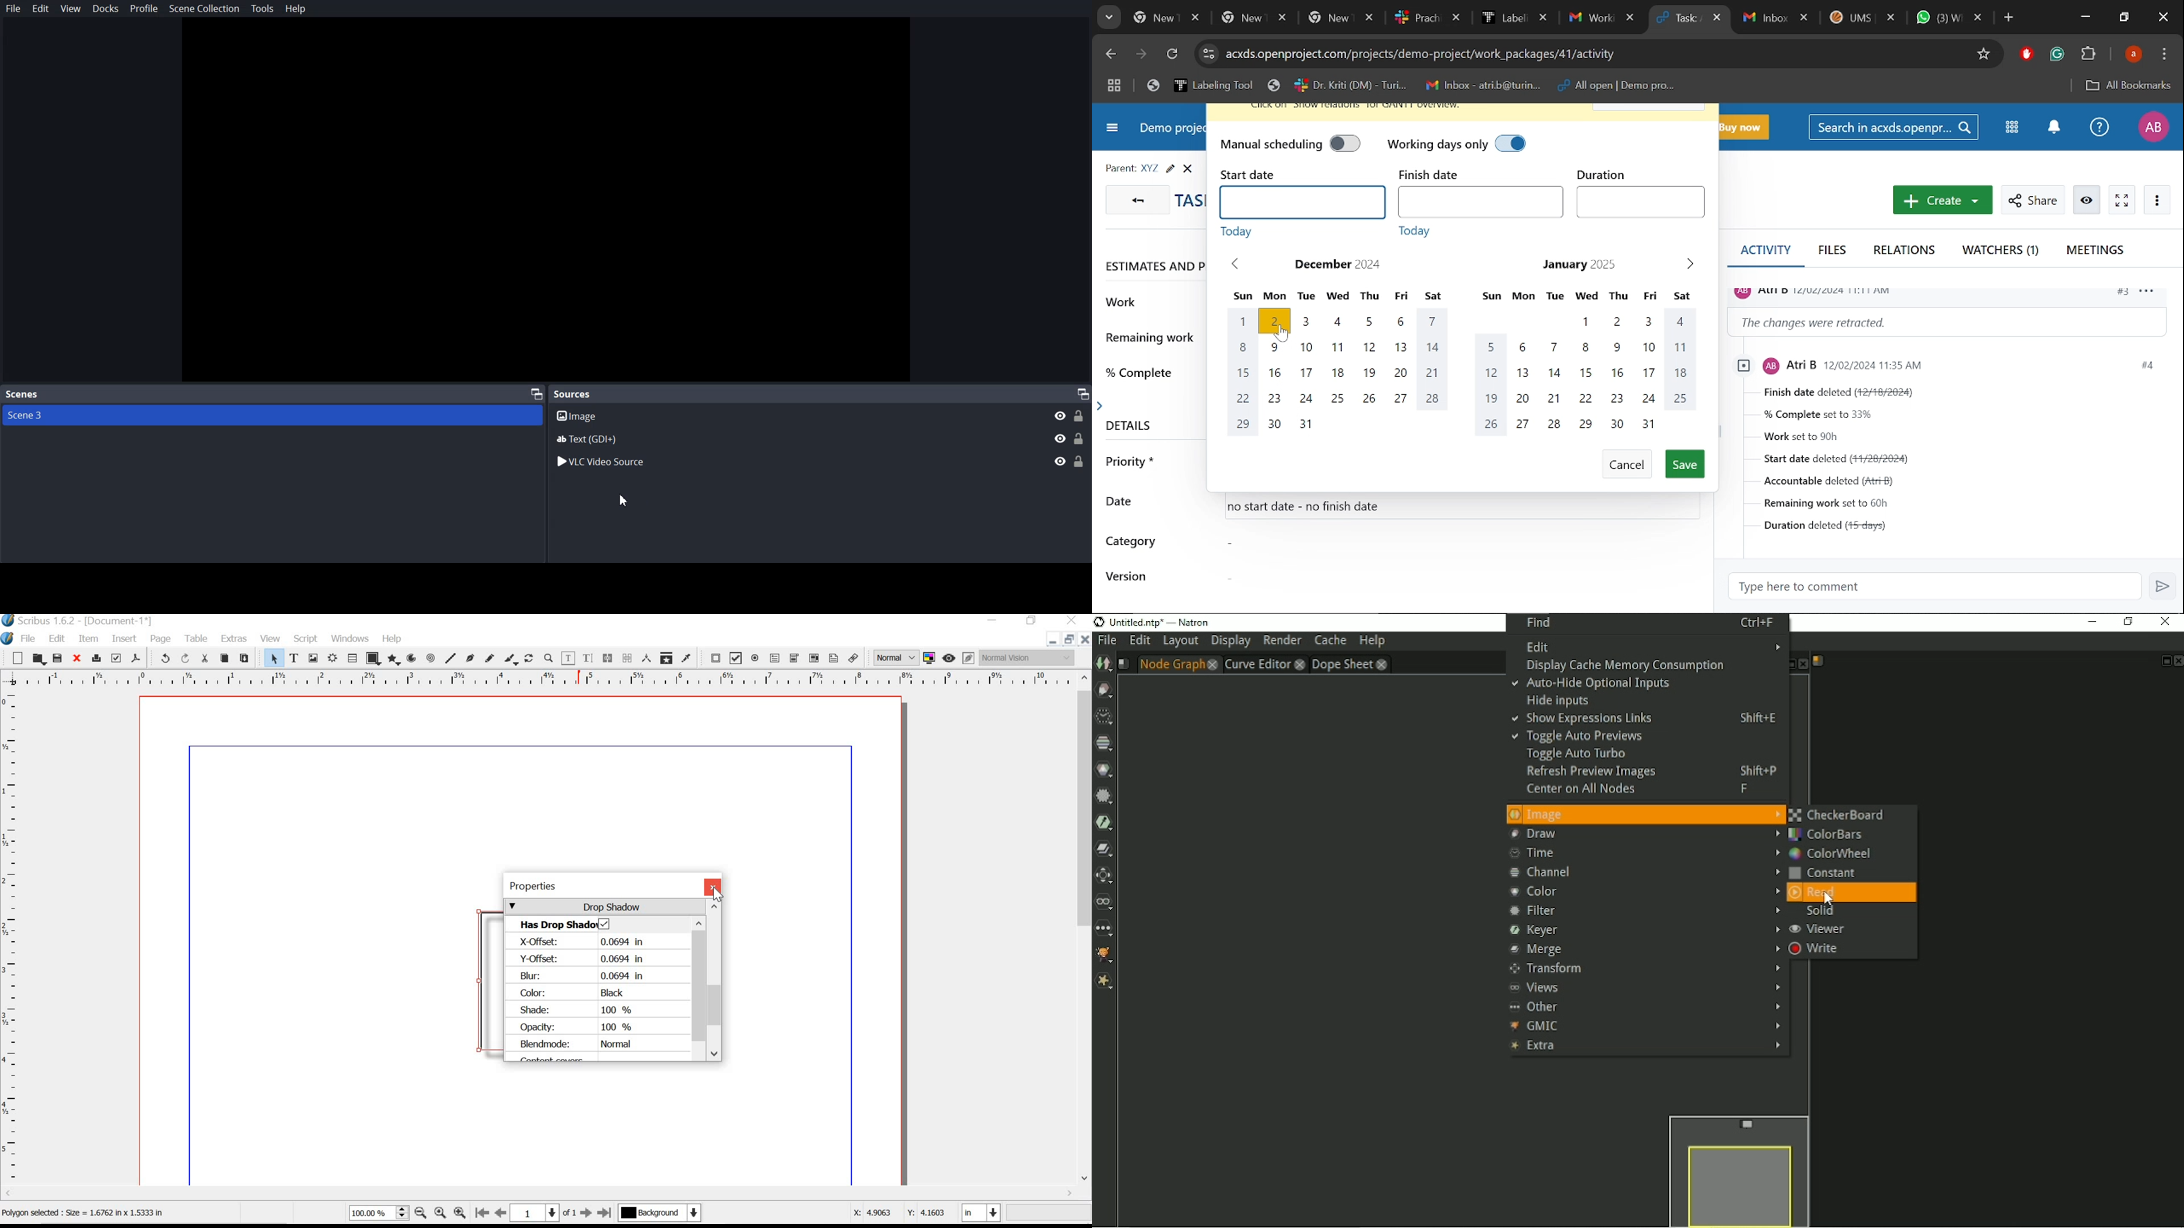  I want to click on Curve Editor, so click(1263, 664).